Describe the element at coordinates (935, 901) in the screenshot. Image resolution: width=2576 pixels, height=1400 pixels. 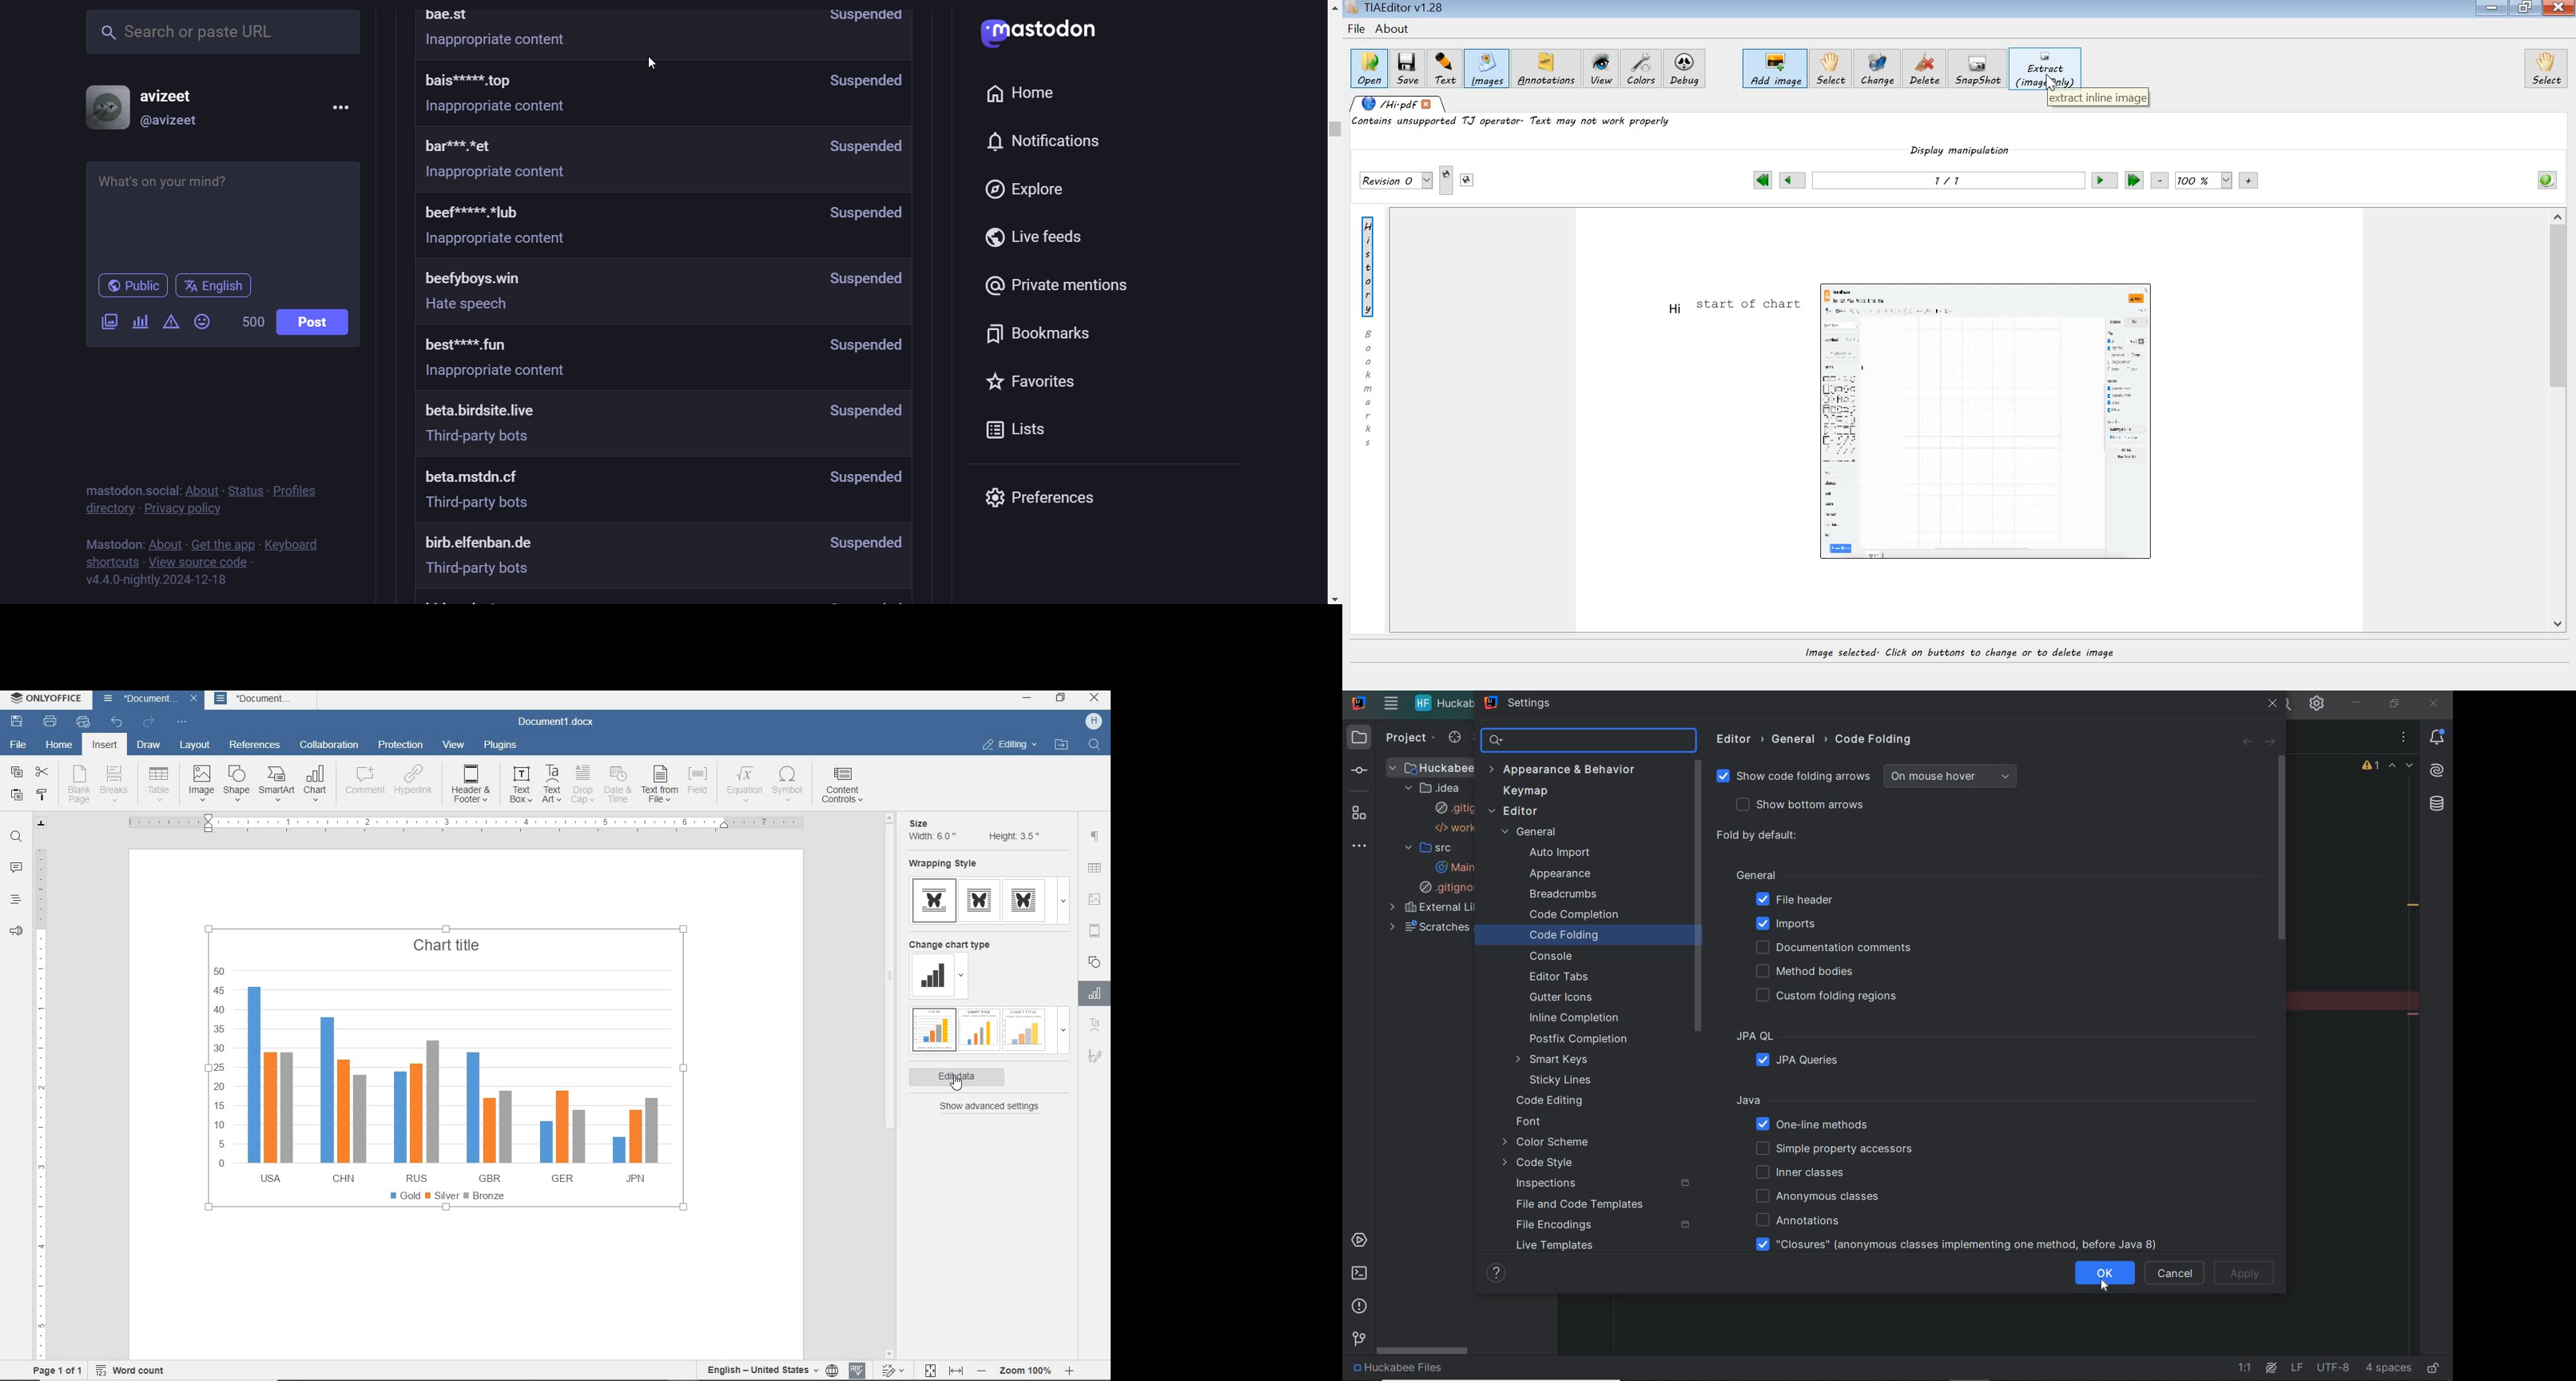
I see `type 1` at that location.